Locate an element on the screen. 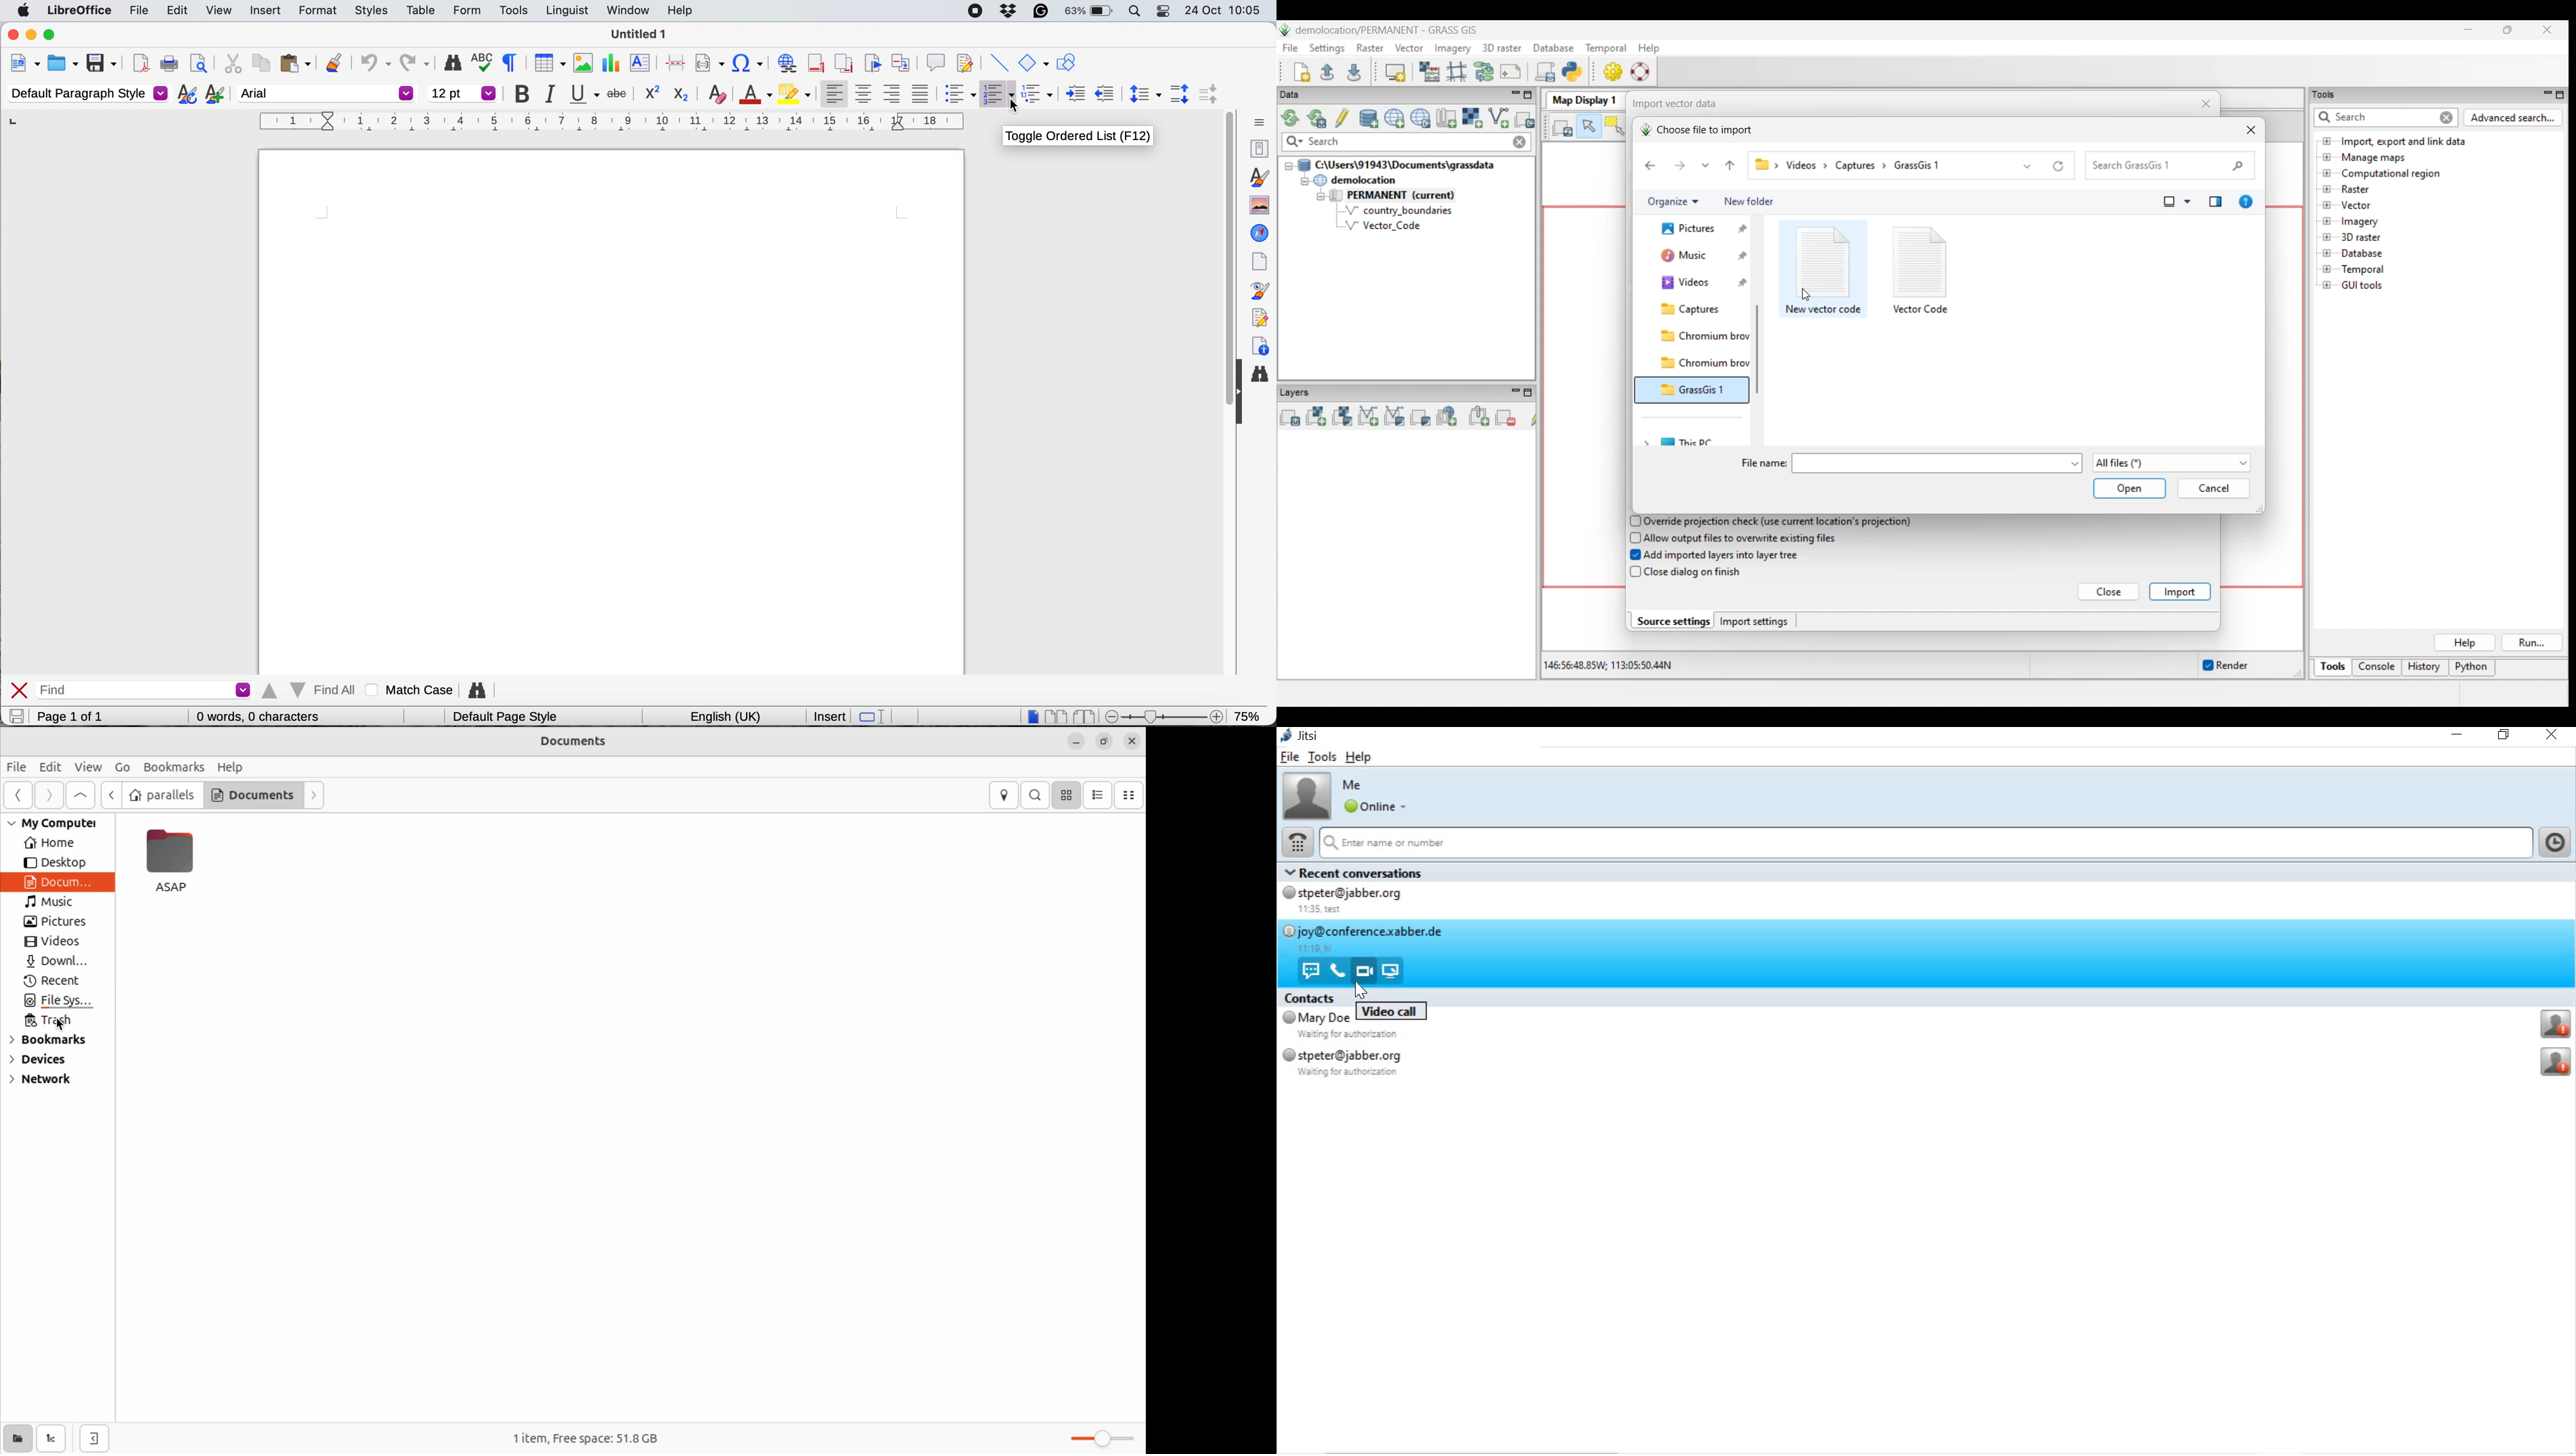 The image size is (2576, 1456). find is located at coordinates (147, 690).